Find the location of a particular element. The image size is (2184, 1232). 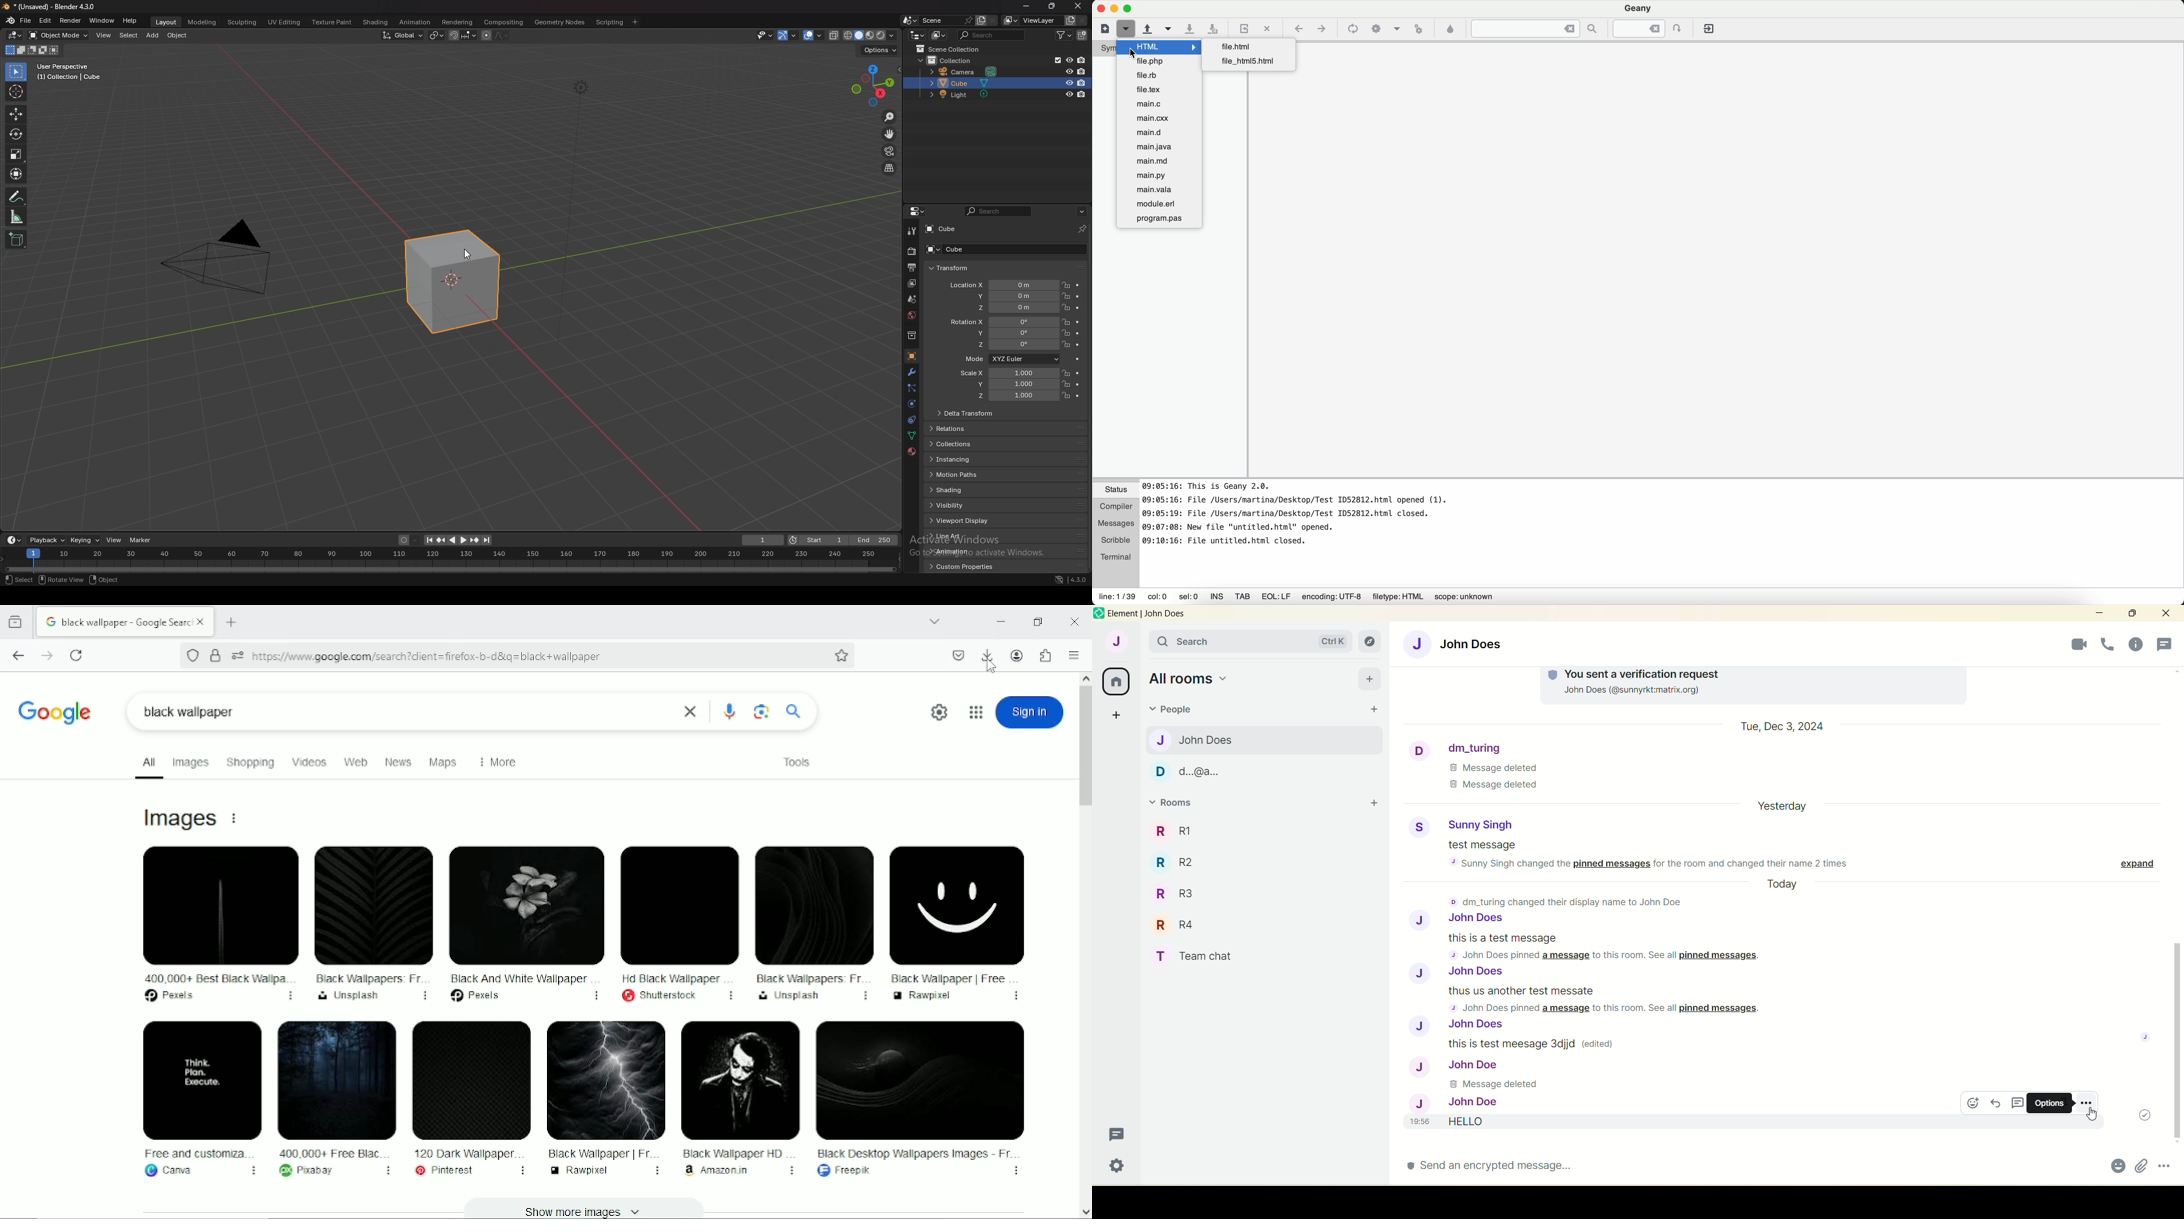

add cube is located at coordinates (16, 239).